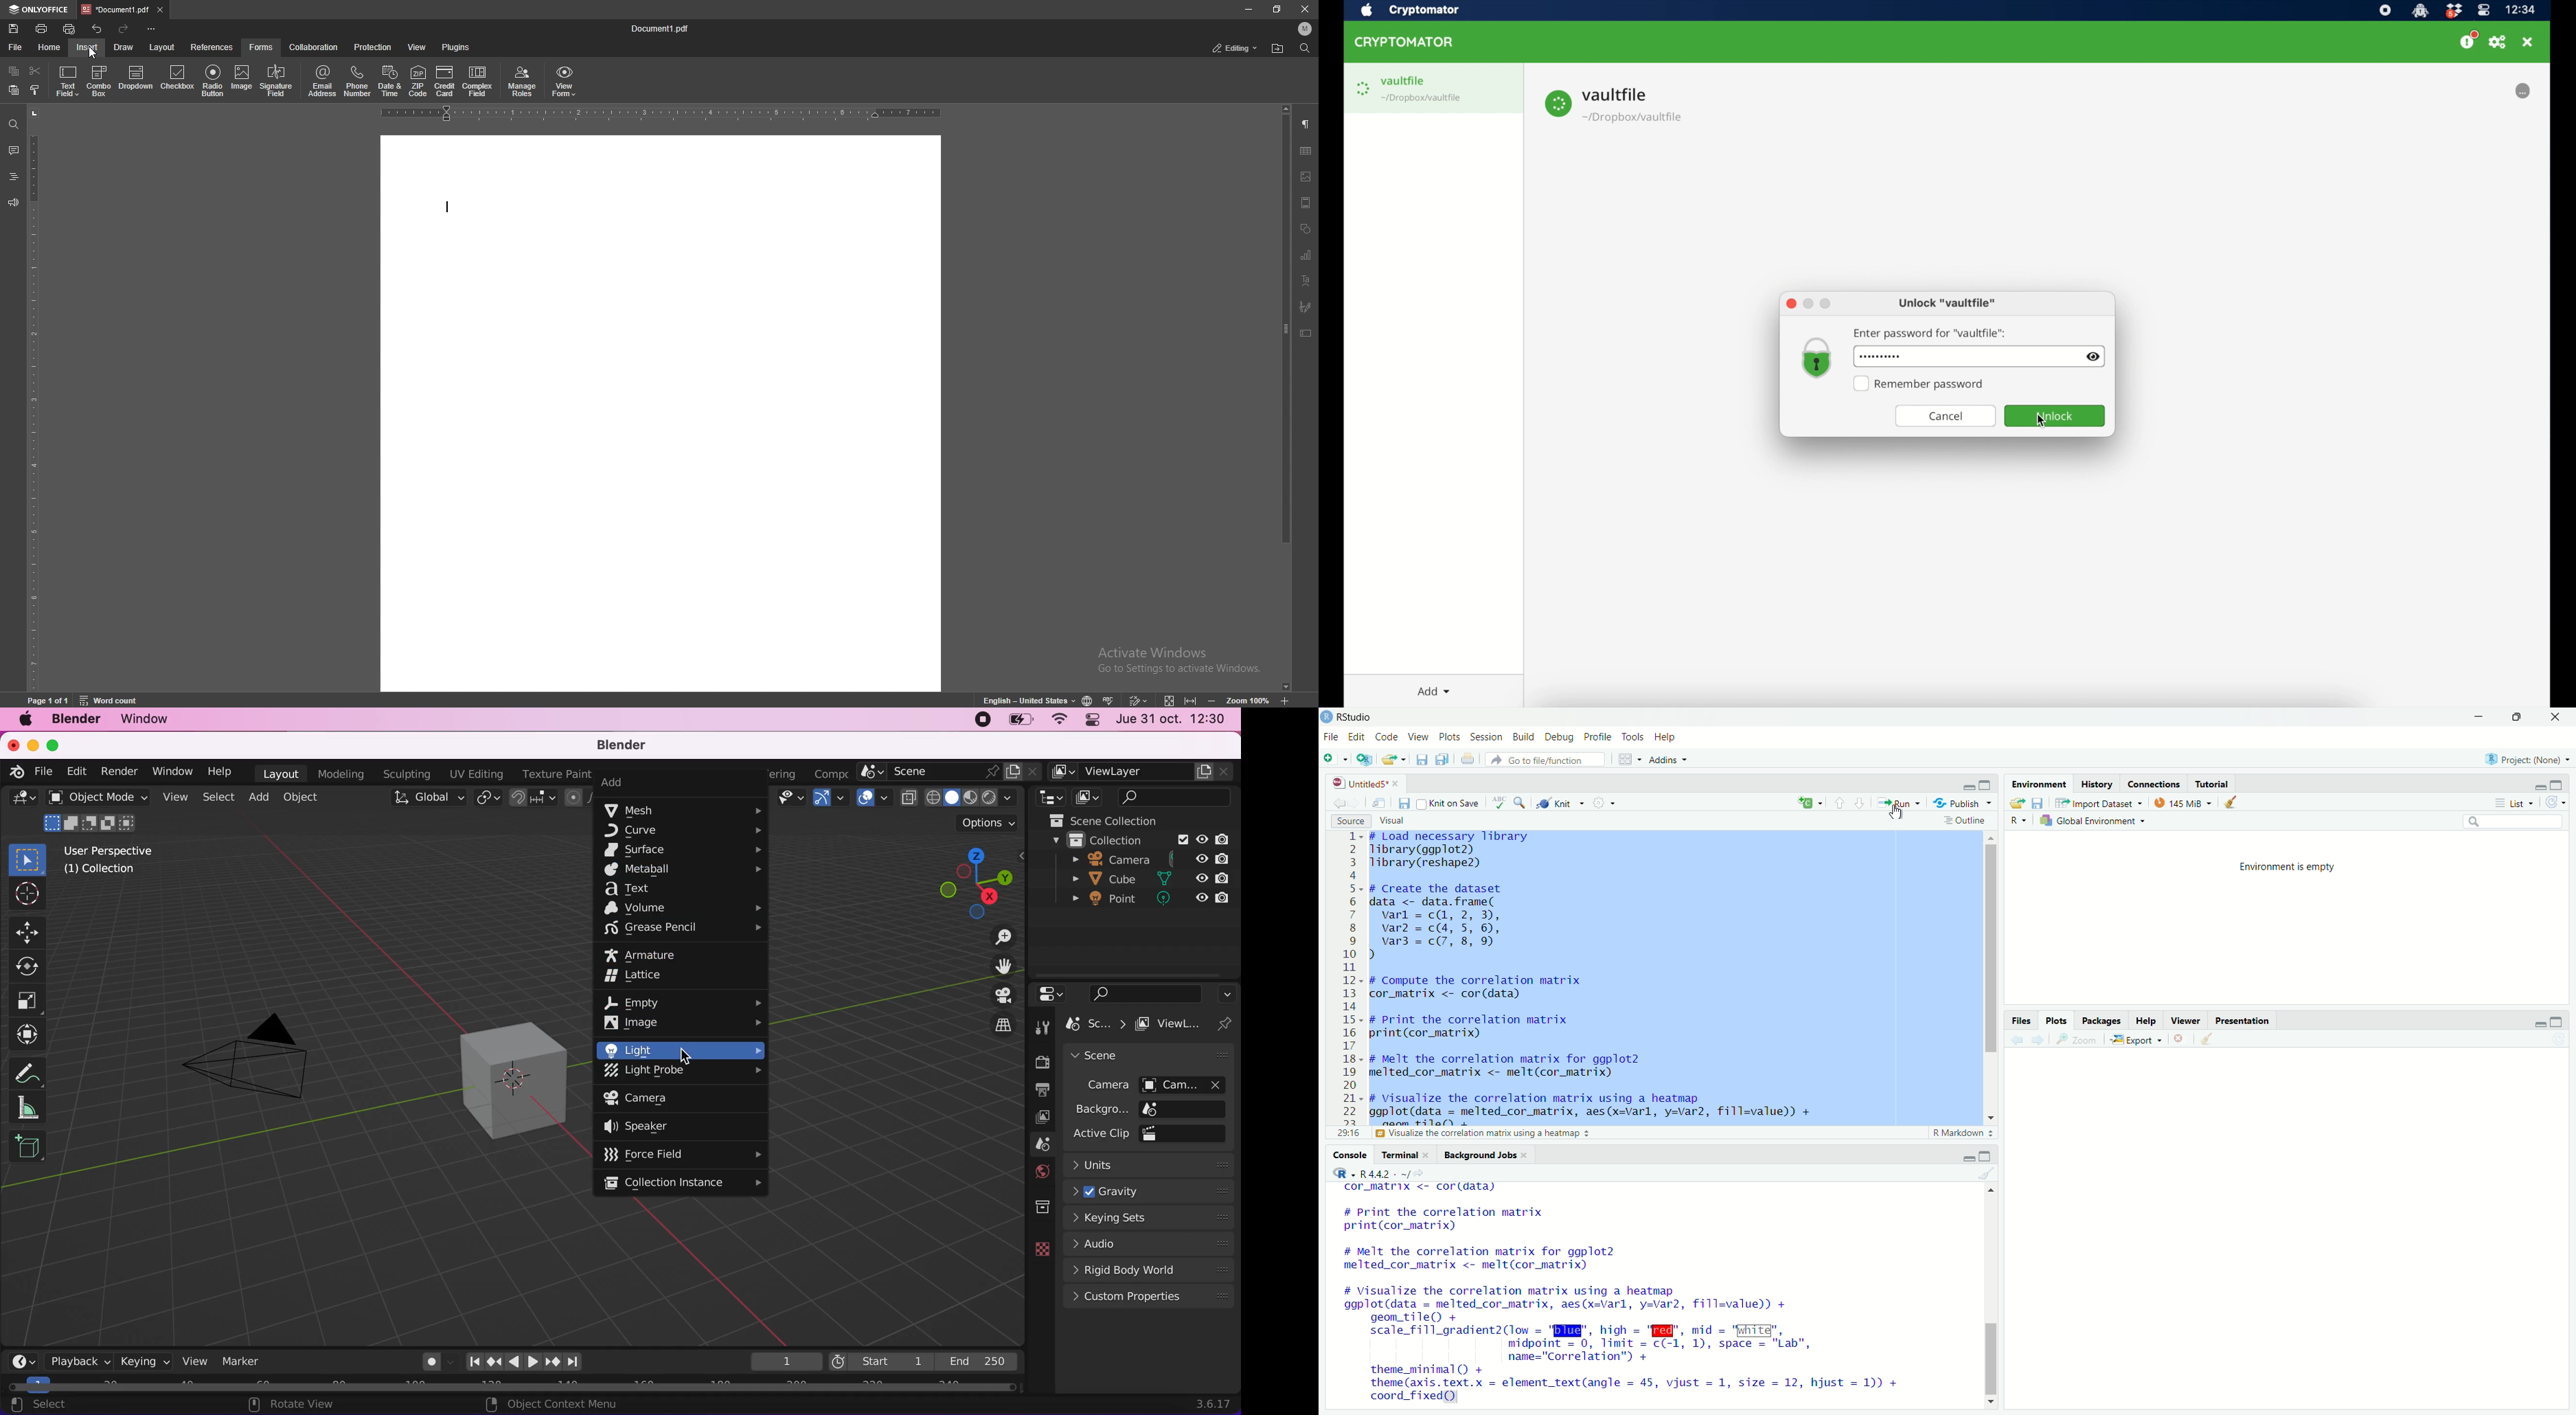 This screenshot has width=2576, height=1428. What do you see at coordinates (500, 1077) in the screenshot?
I see `cube` at bounding box center [500, 1077].